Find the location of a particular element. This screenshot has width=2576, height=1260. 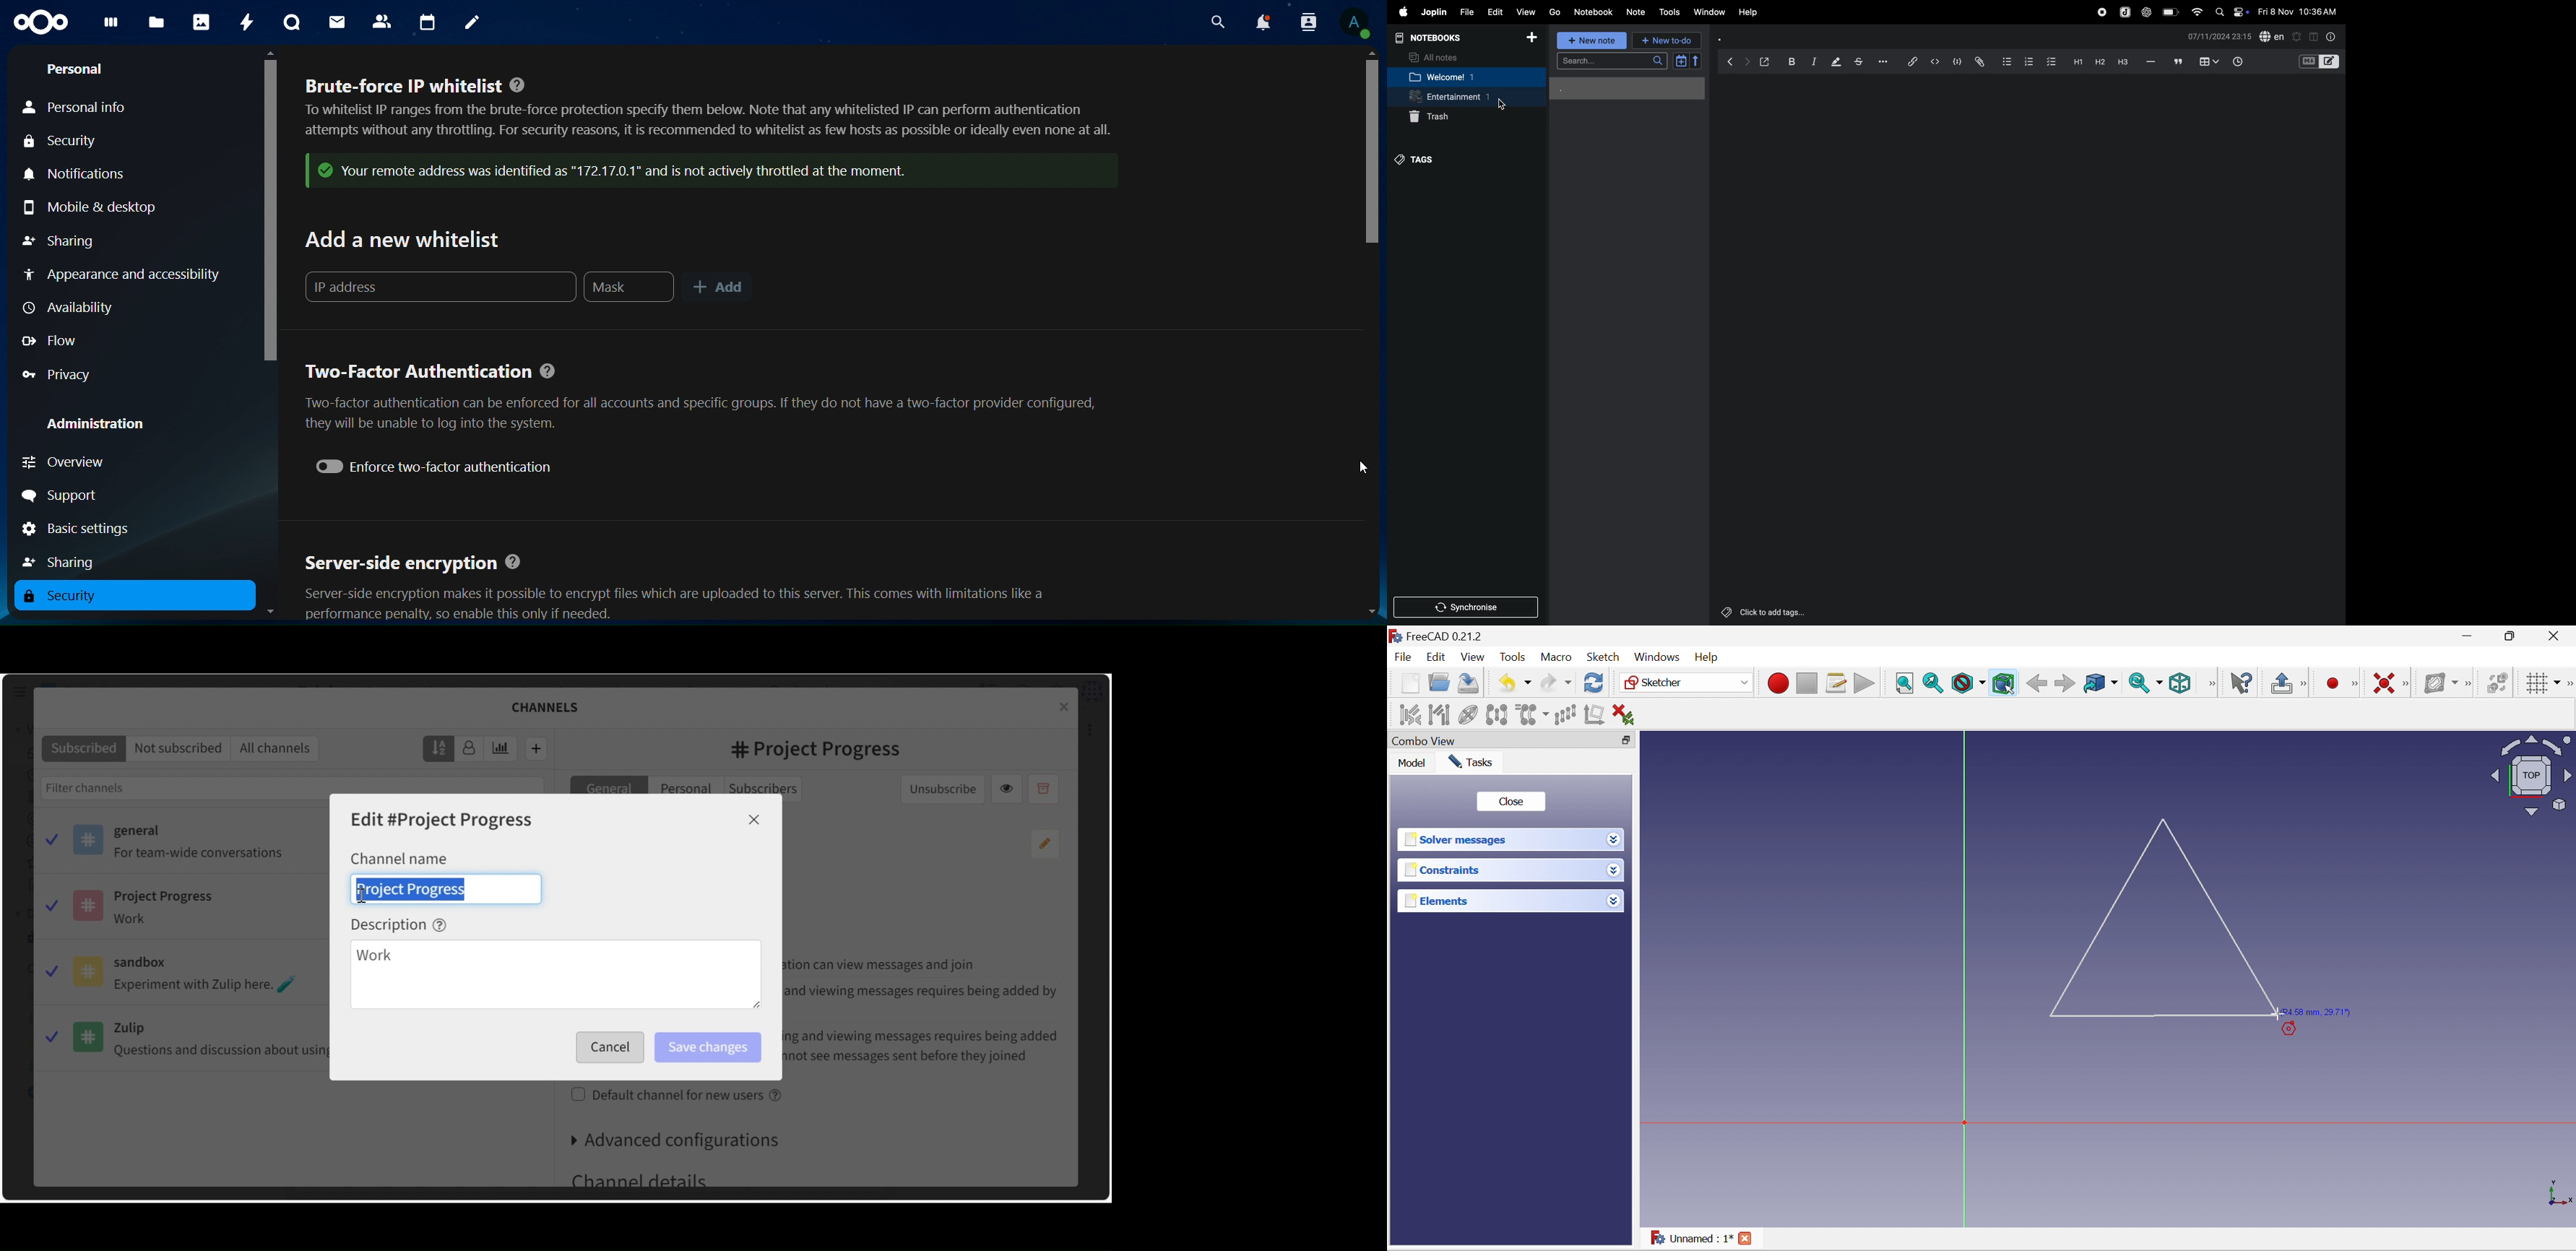

Select associated constraints is located at coordinates (1410, 715).